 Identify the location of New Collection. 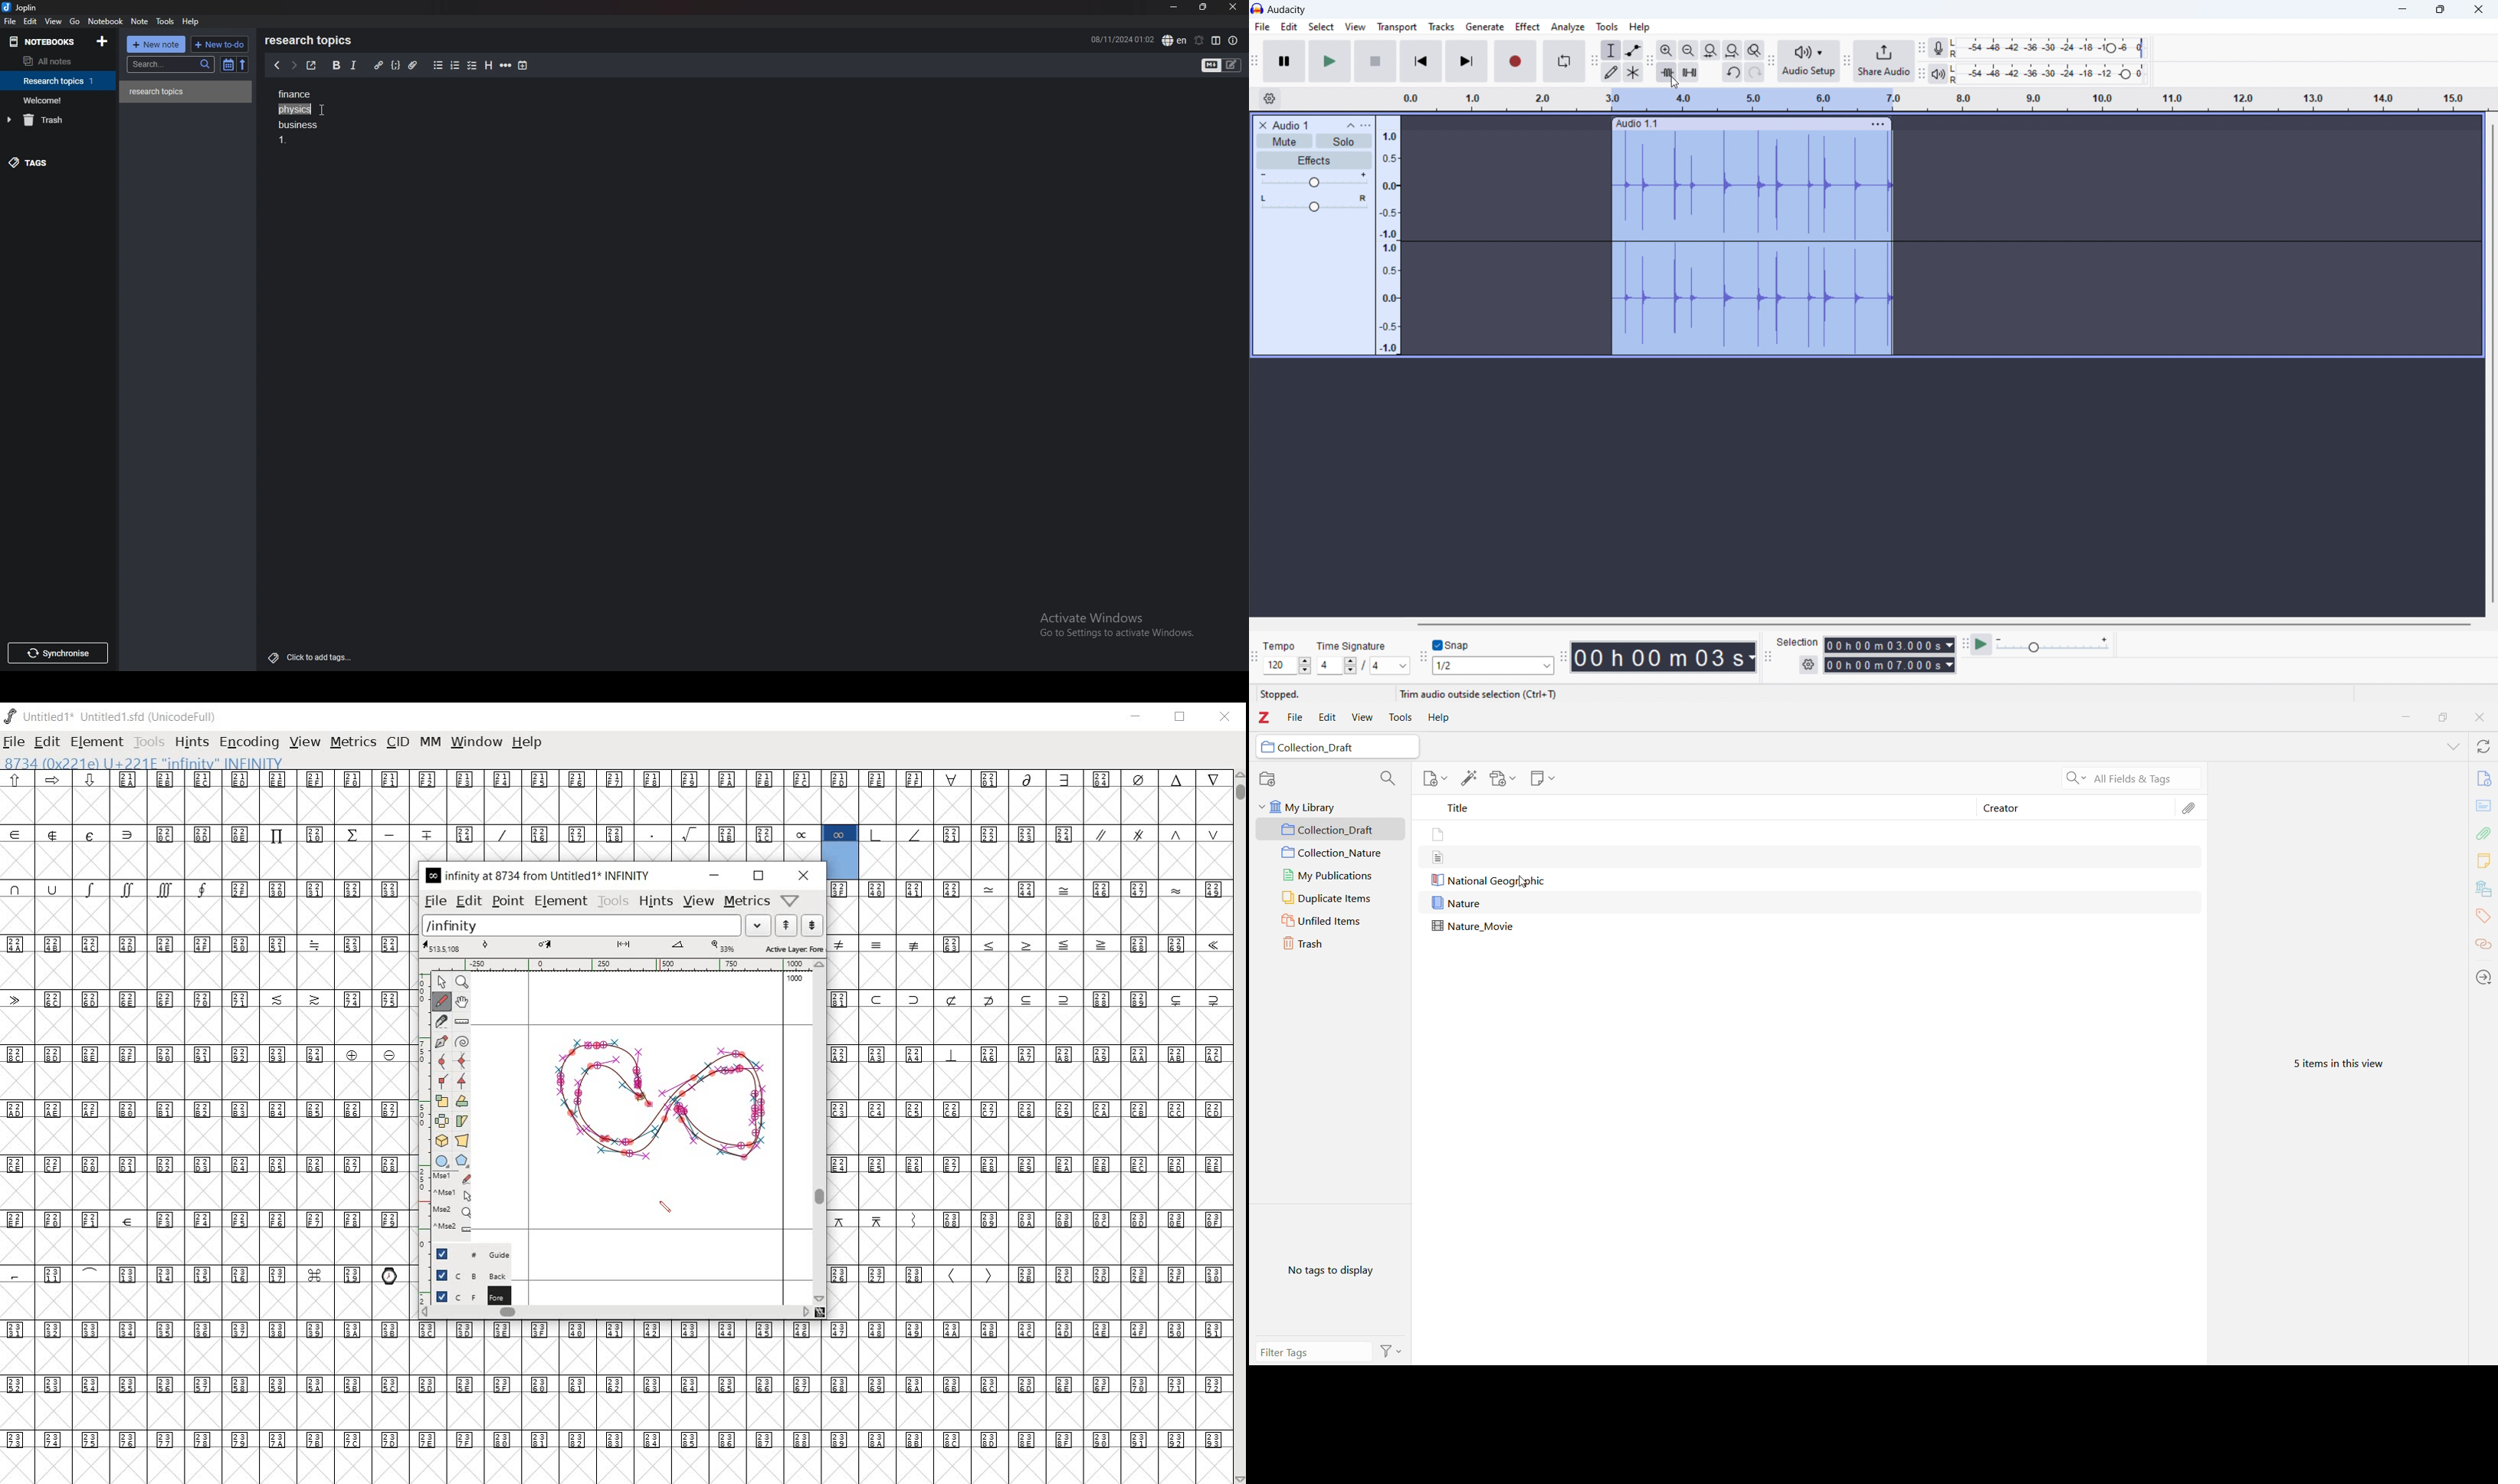
(1268, 780).